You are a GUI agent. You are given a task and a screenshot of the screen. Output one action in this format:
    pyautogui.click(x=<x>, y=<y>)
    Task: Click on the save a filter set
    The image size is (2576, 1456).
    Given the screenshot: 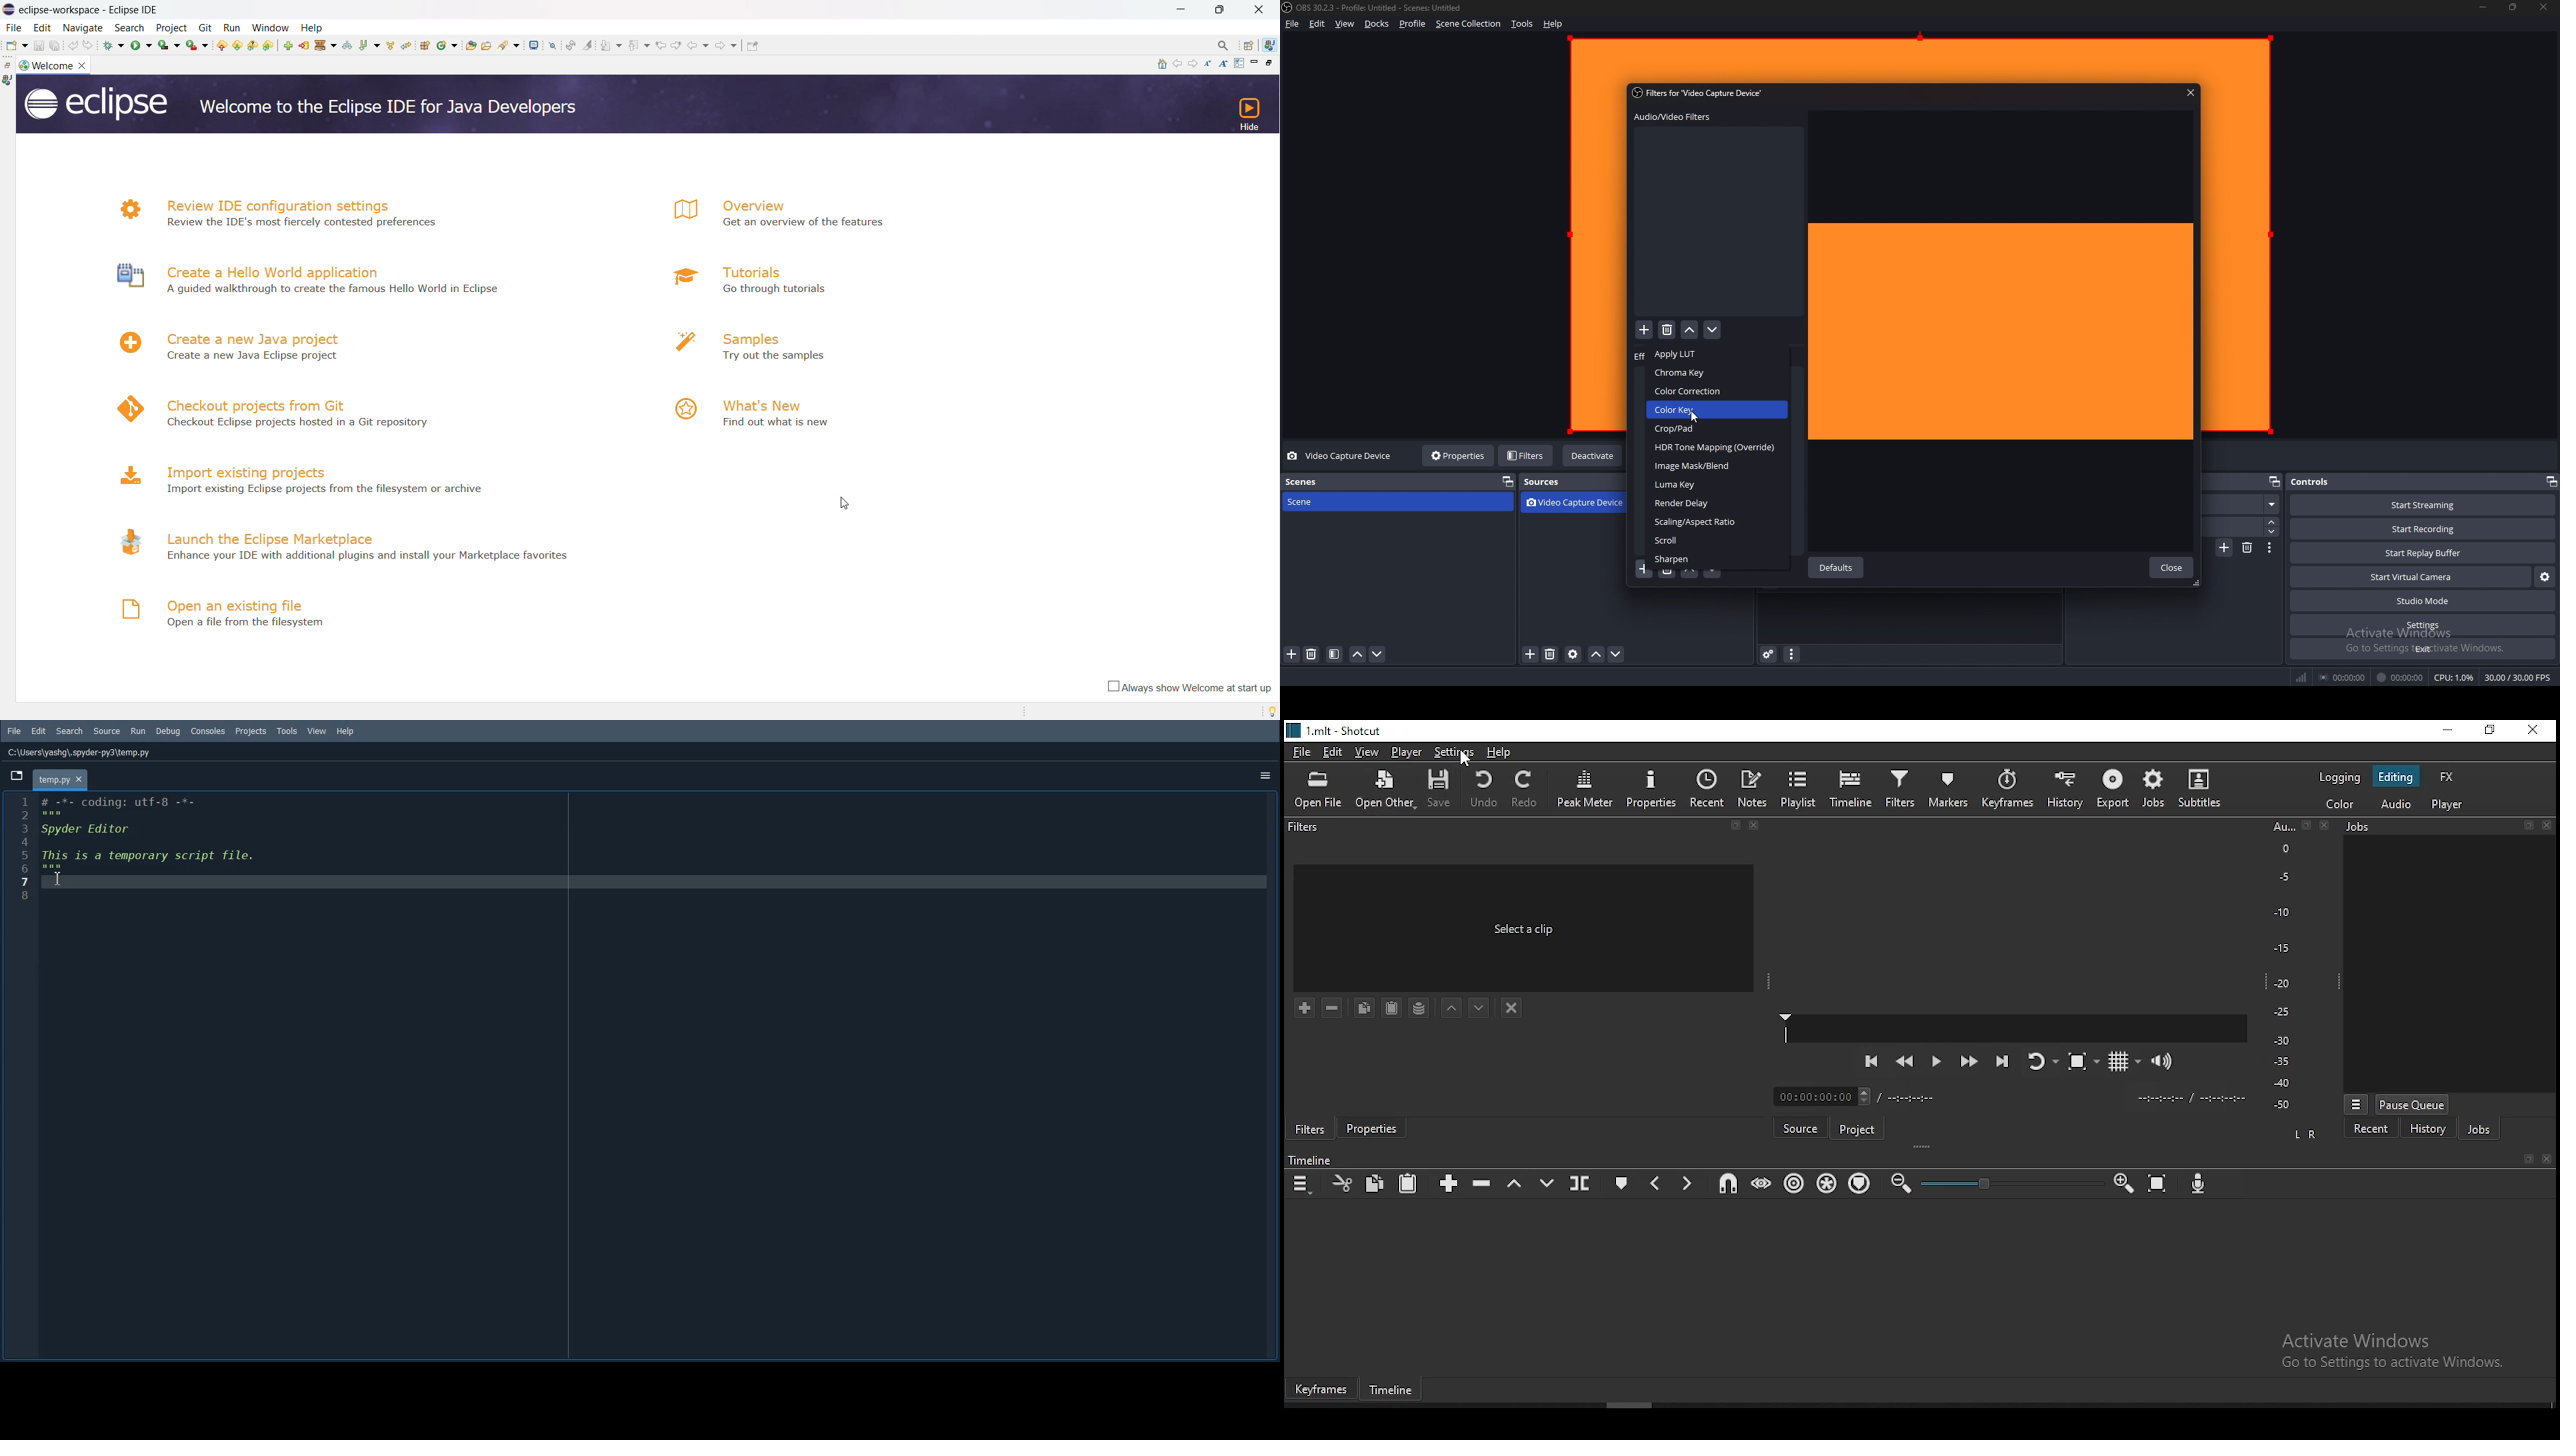 What is the action you would take?
    pyautogui.click(x=1419, y=1008)
    